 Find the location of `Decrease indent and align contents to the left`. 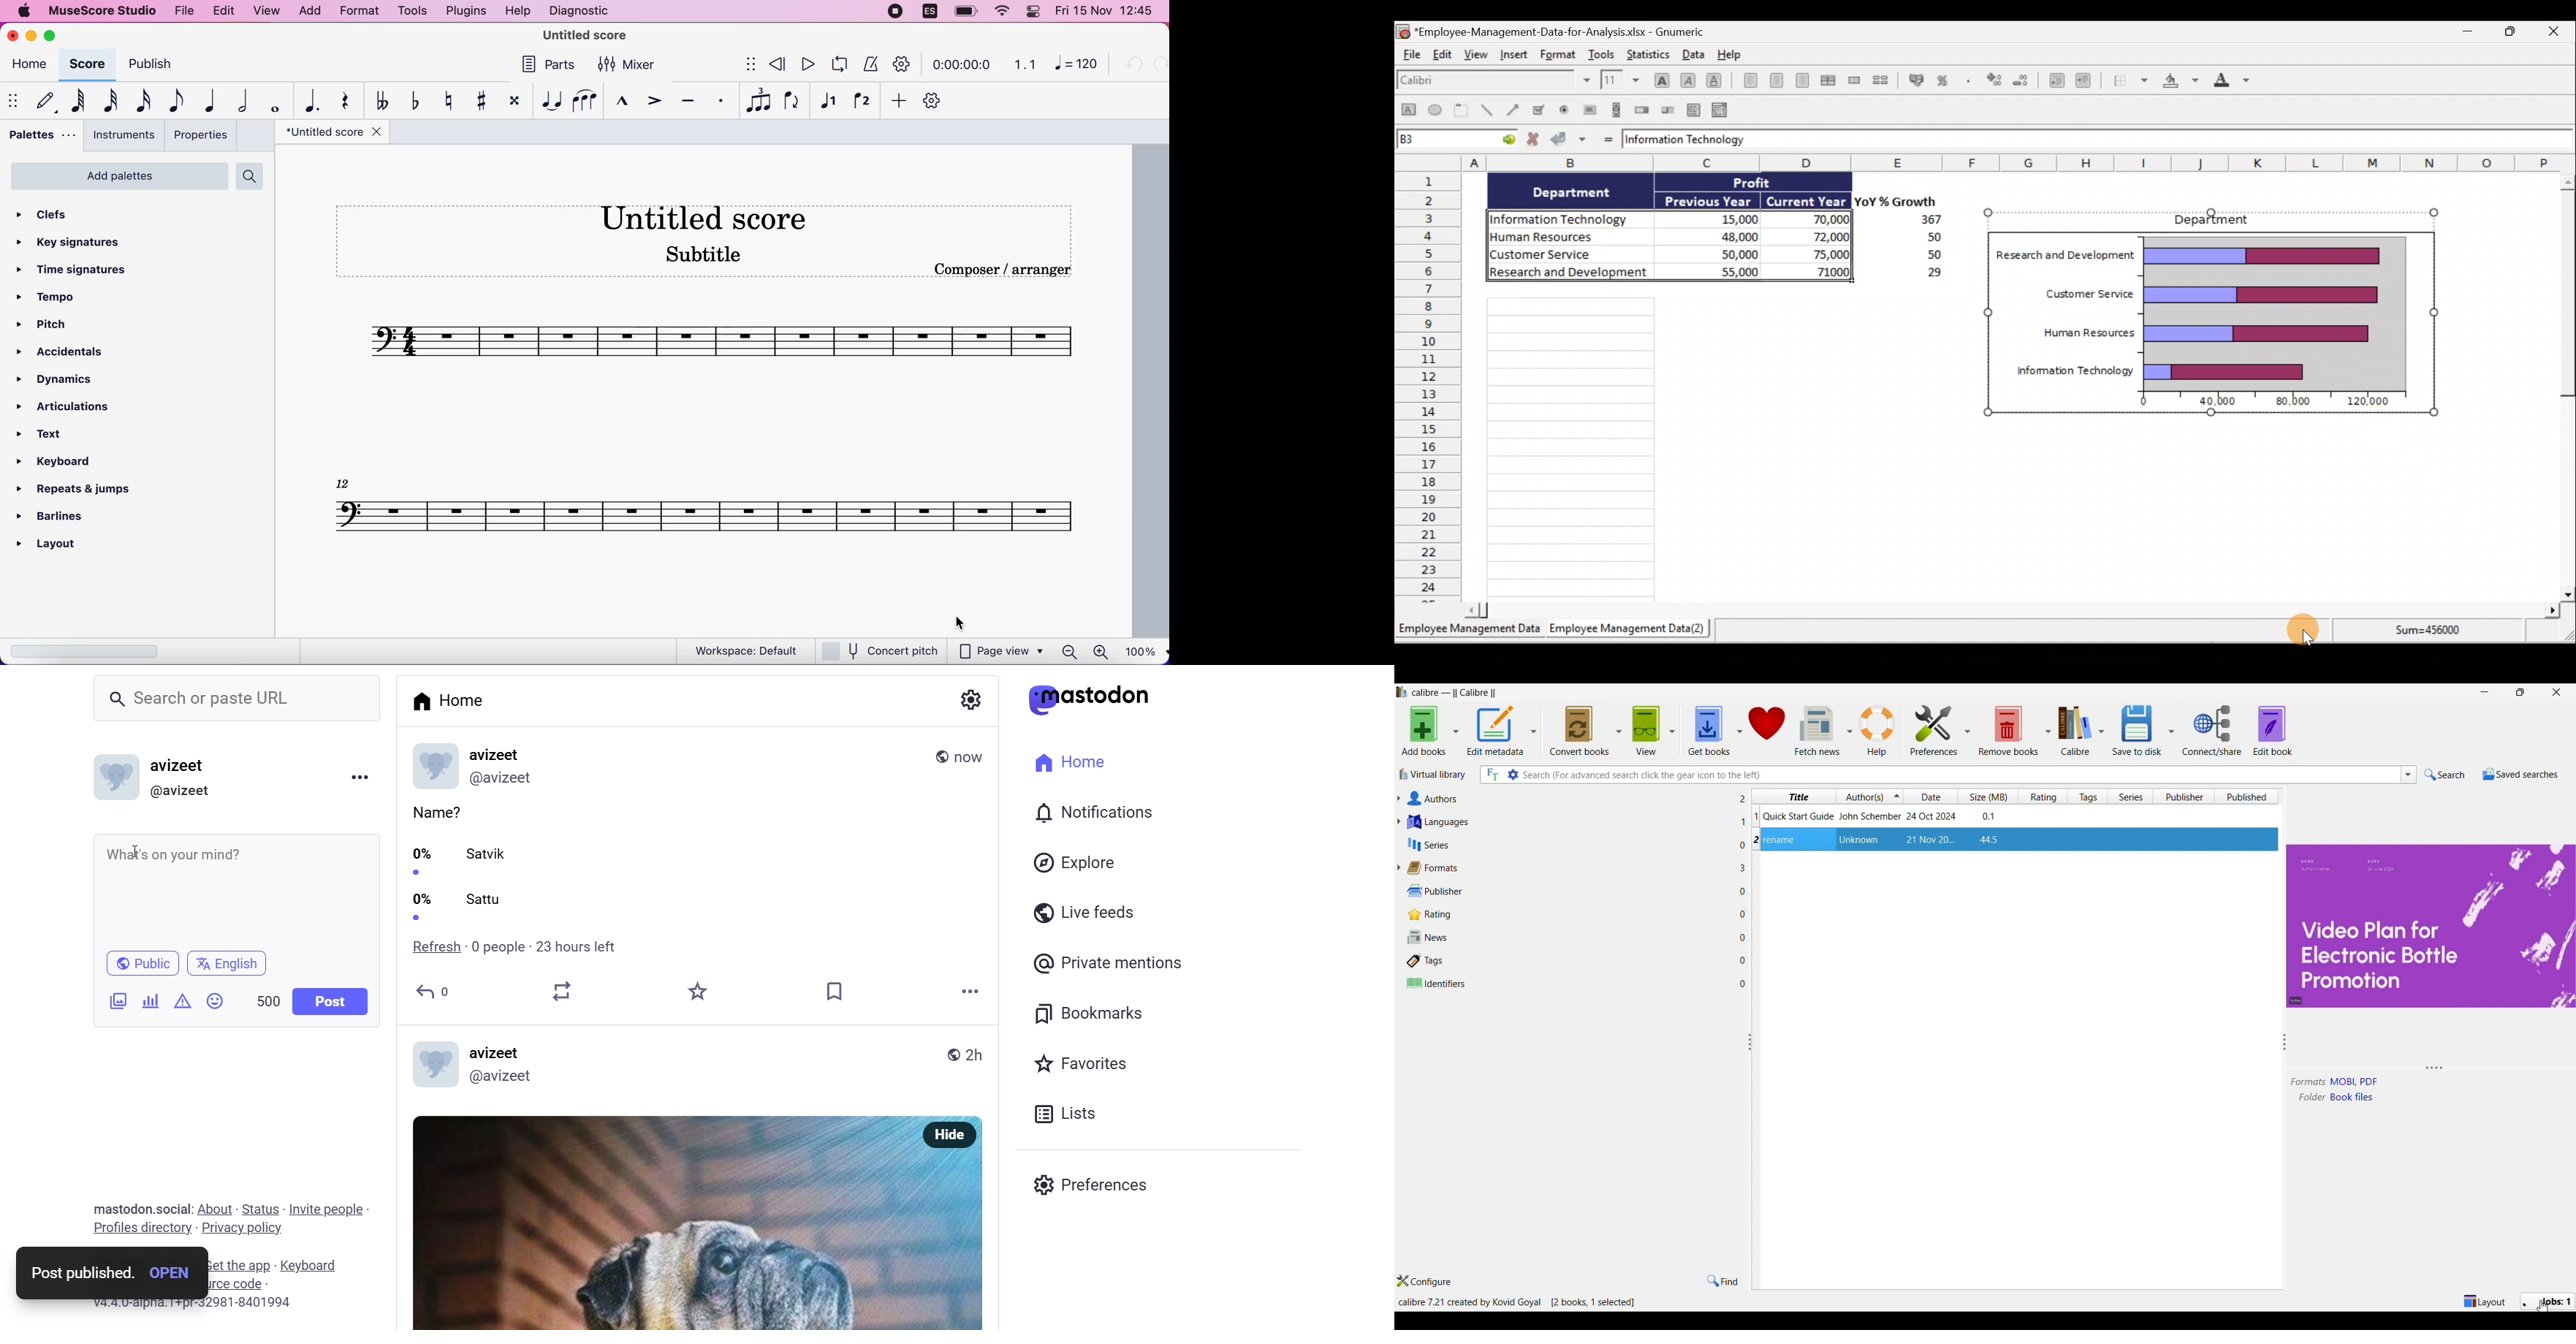

Decrease indent and align contents to the left is located at coordinates (2054, 79).